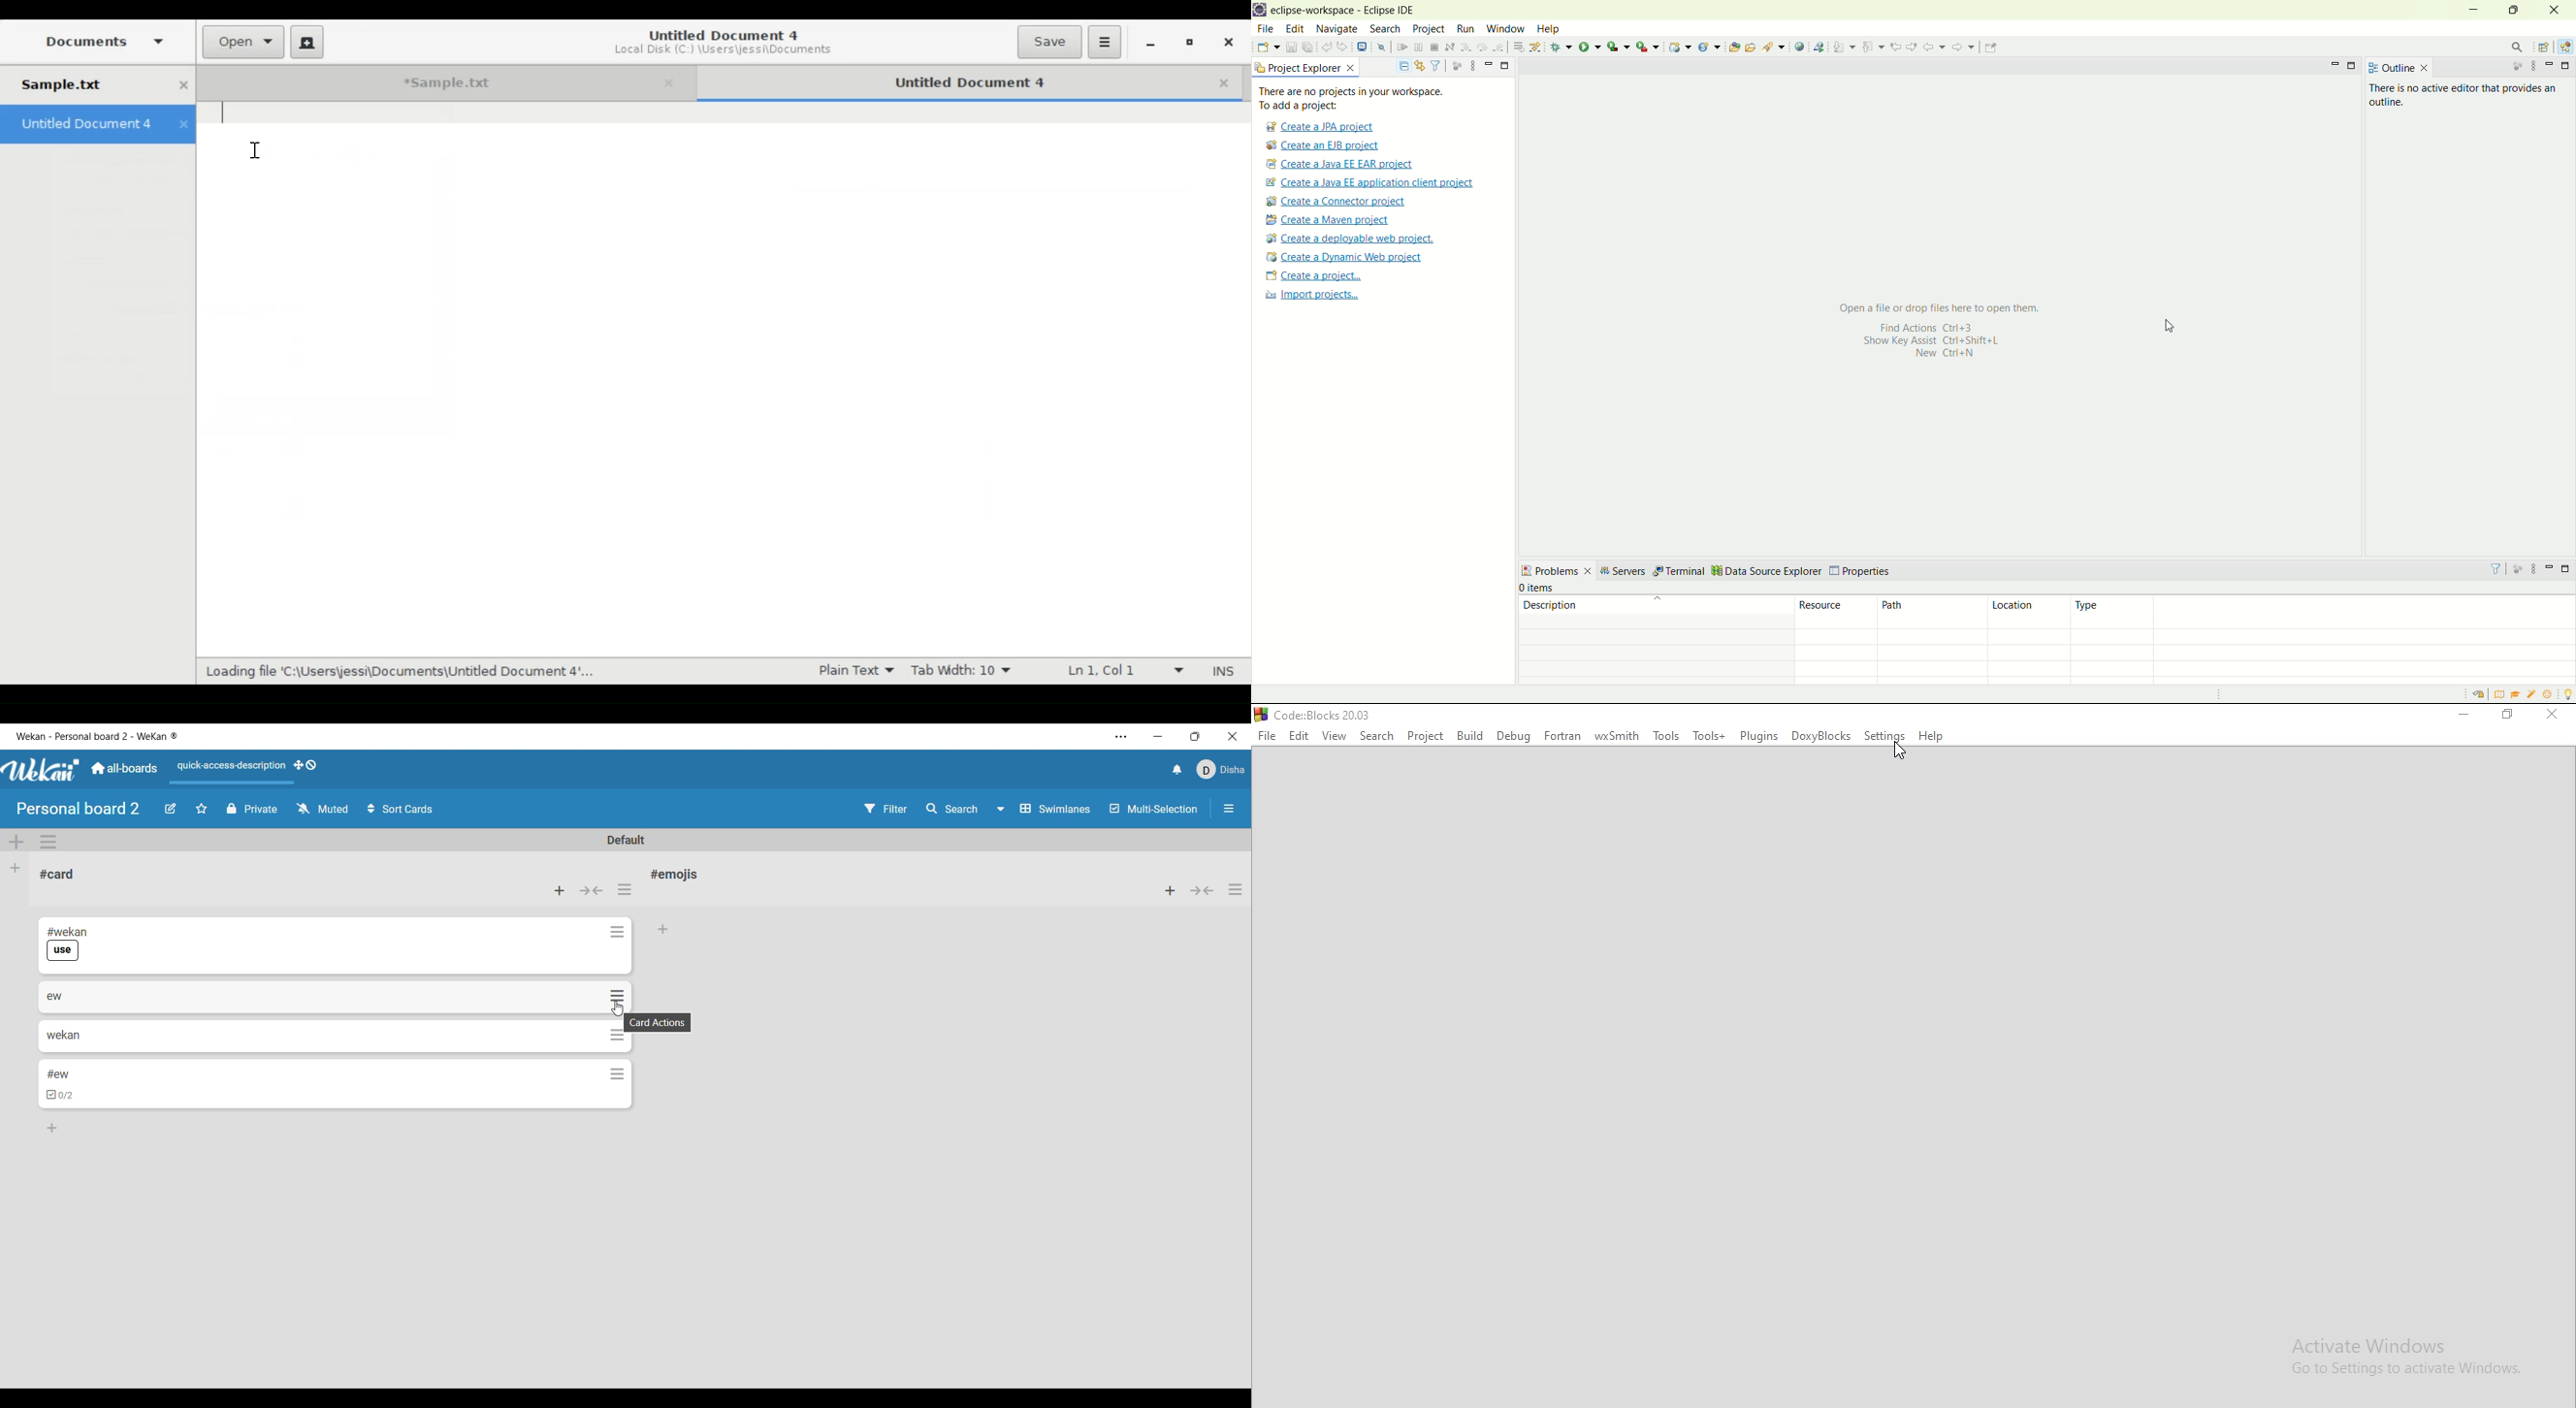 This screenshot has width=2576, height=1428. I want to click on Watch options, so click(323, 808).